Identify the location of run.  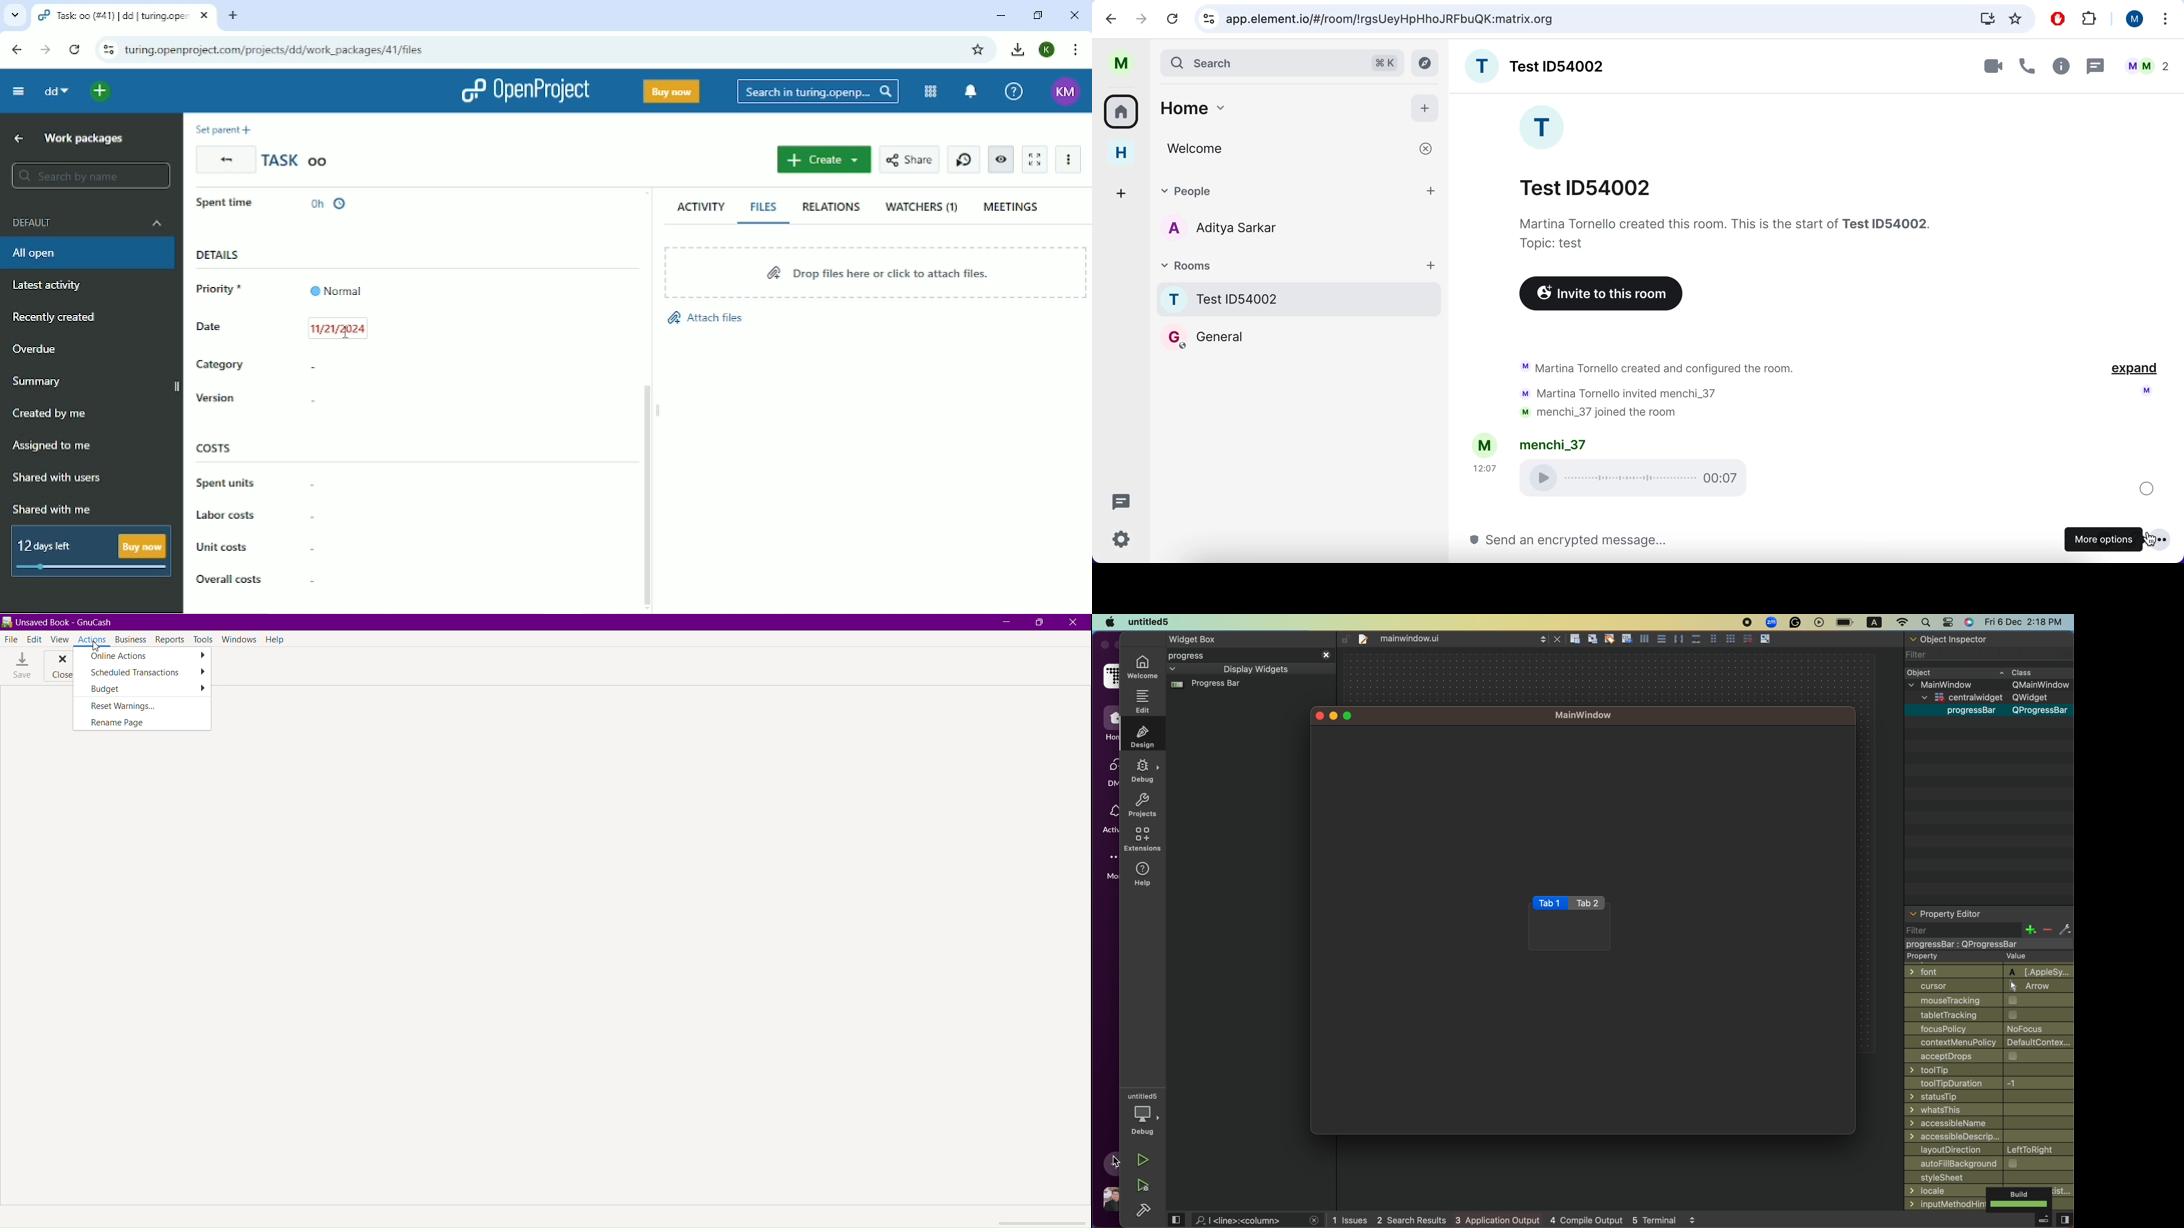
(1143, 1159).